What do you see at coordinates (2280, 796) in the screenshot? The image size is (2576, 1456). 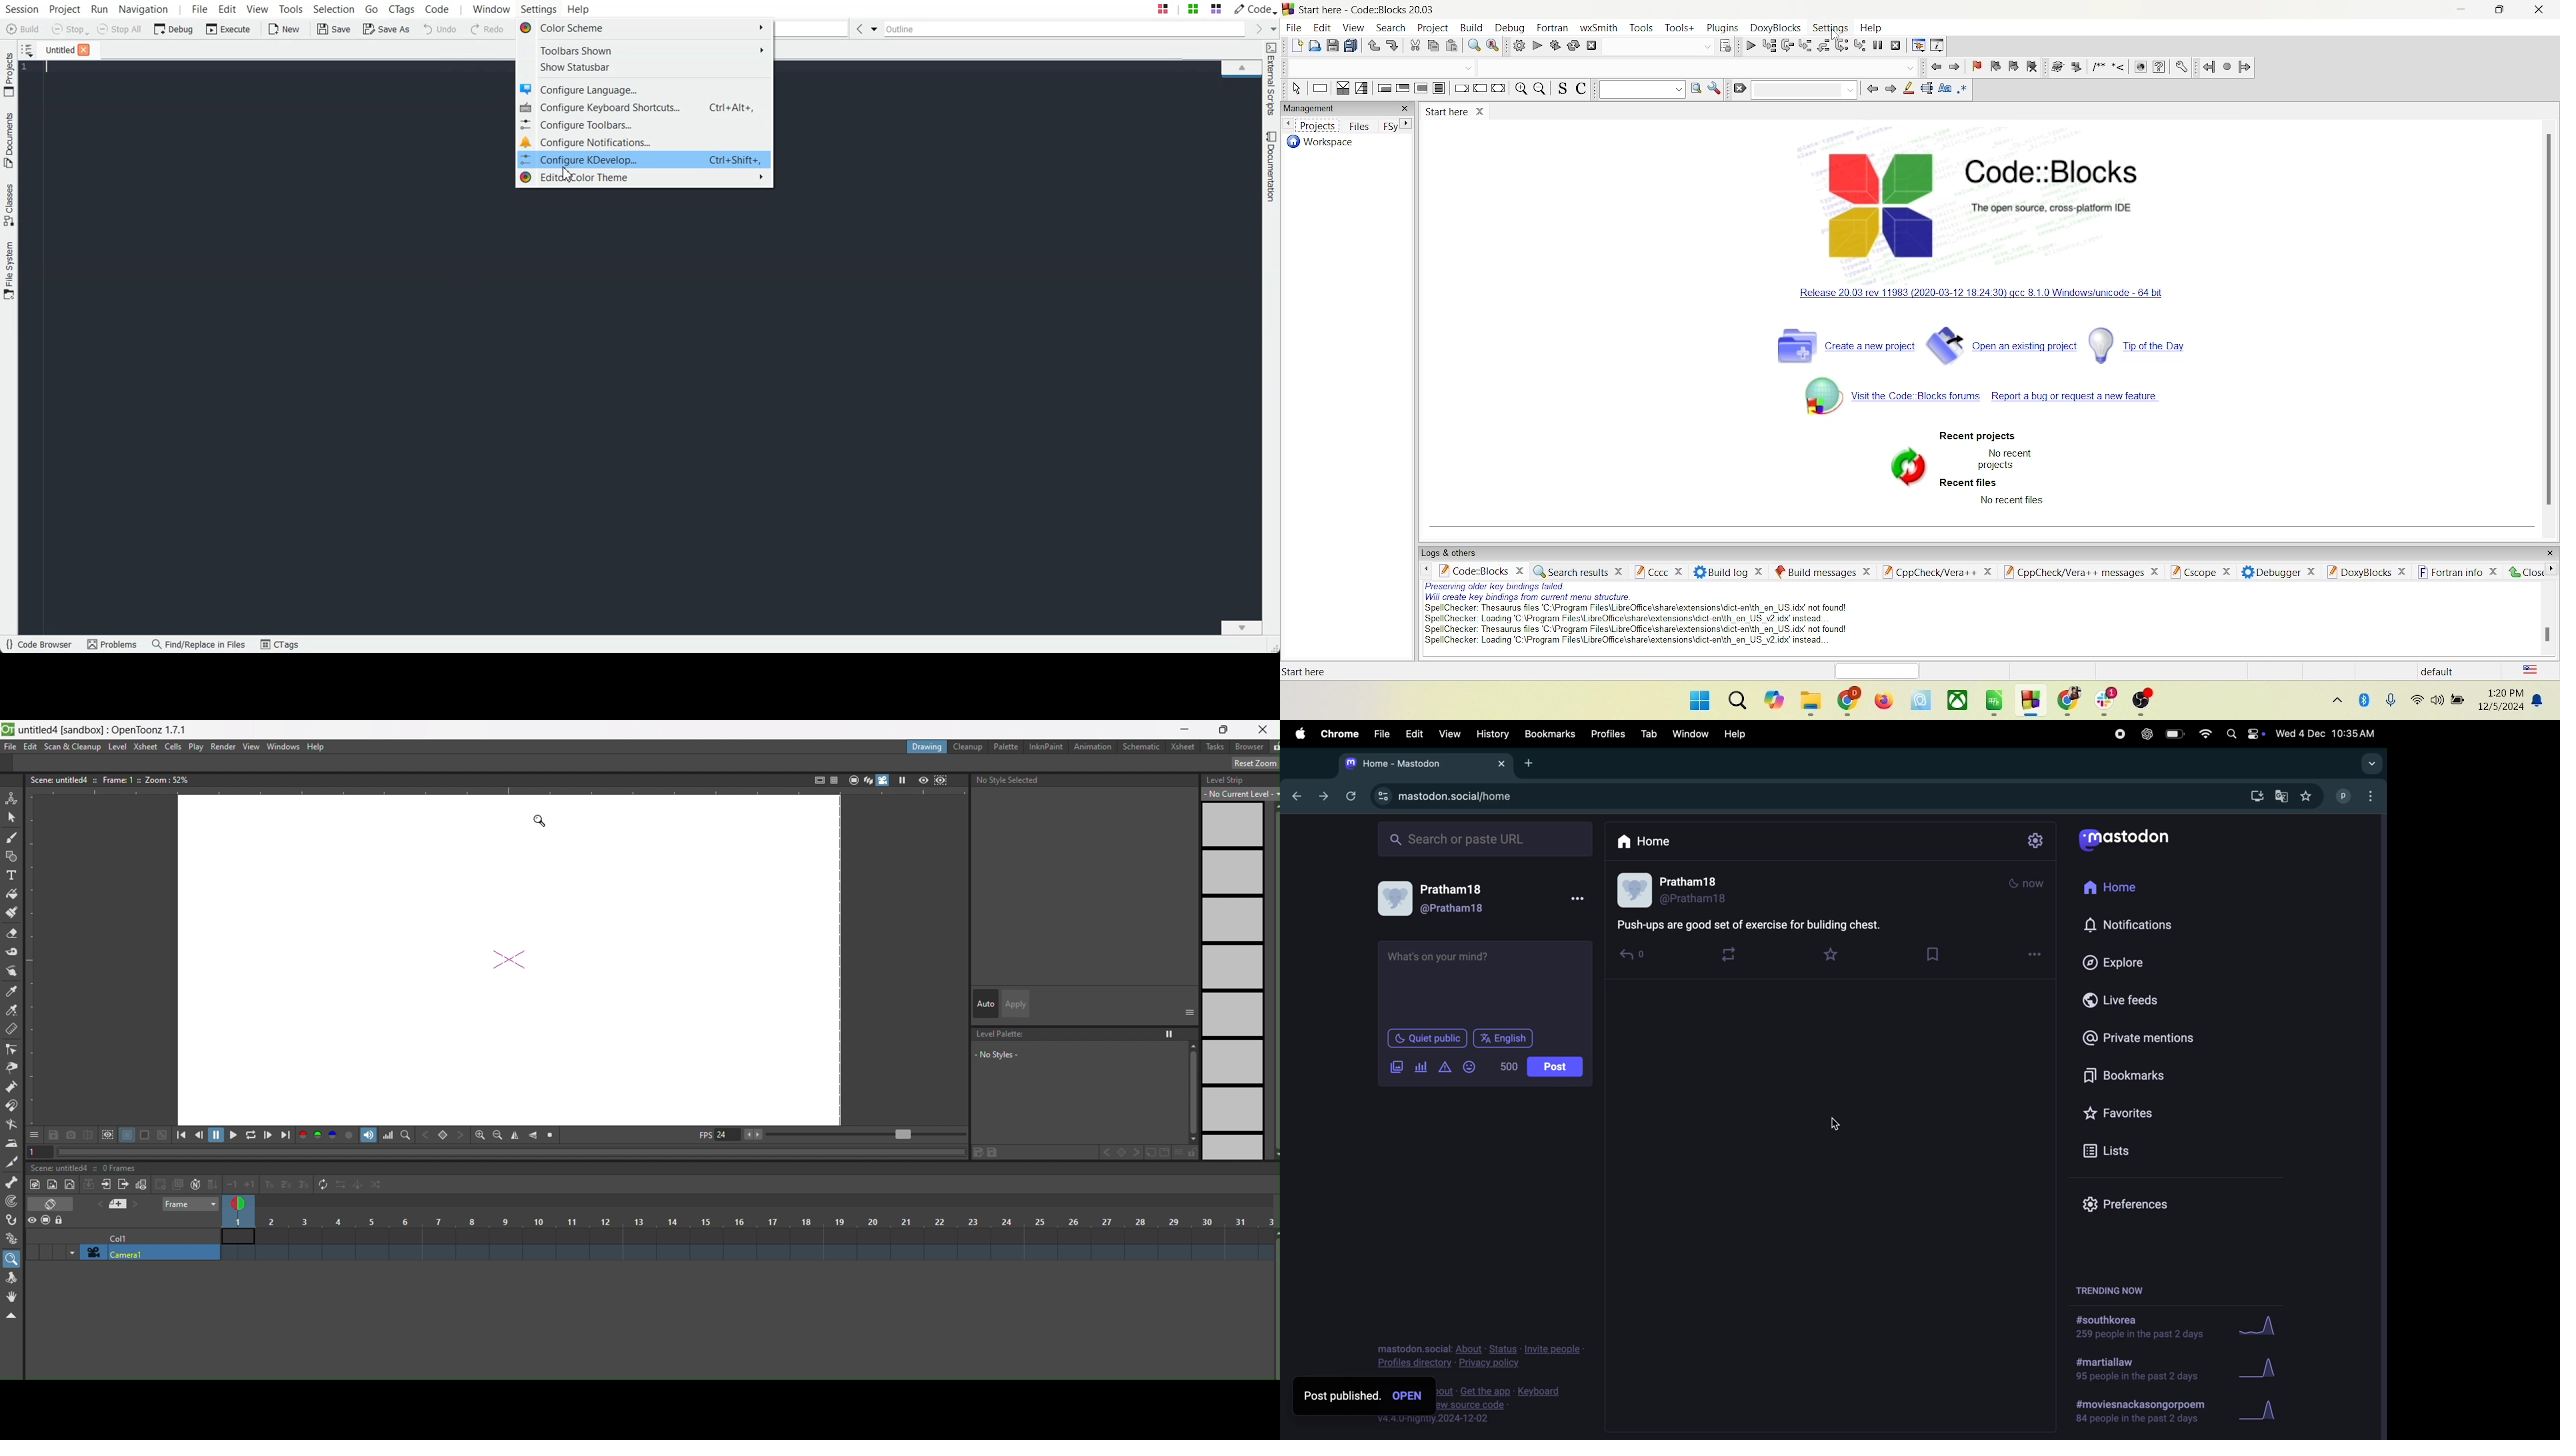 I see `google translate` at bounding box center [2280, 796].